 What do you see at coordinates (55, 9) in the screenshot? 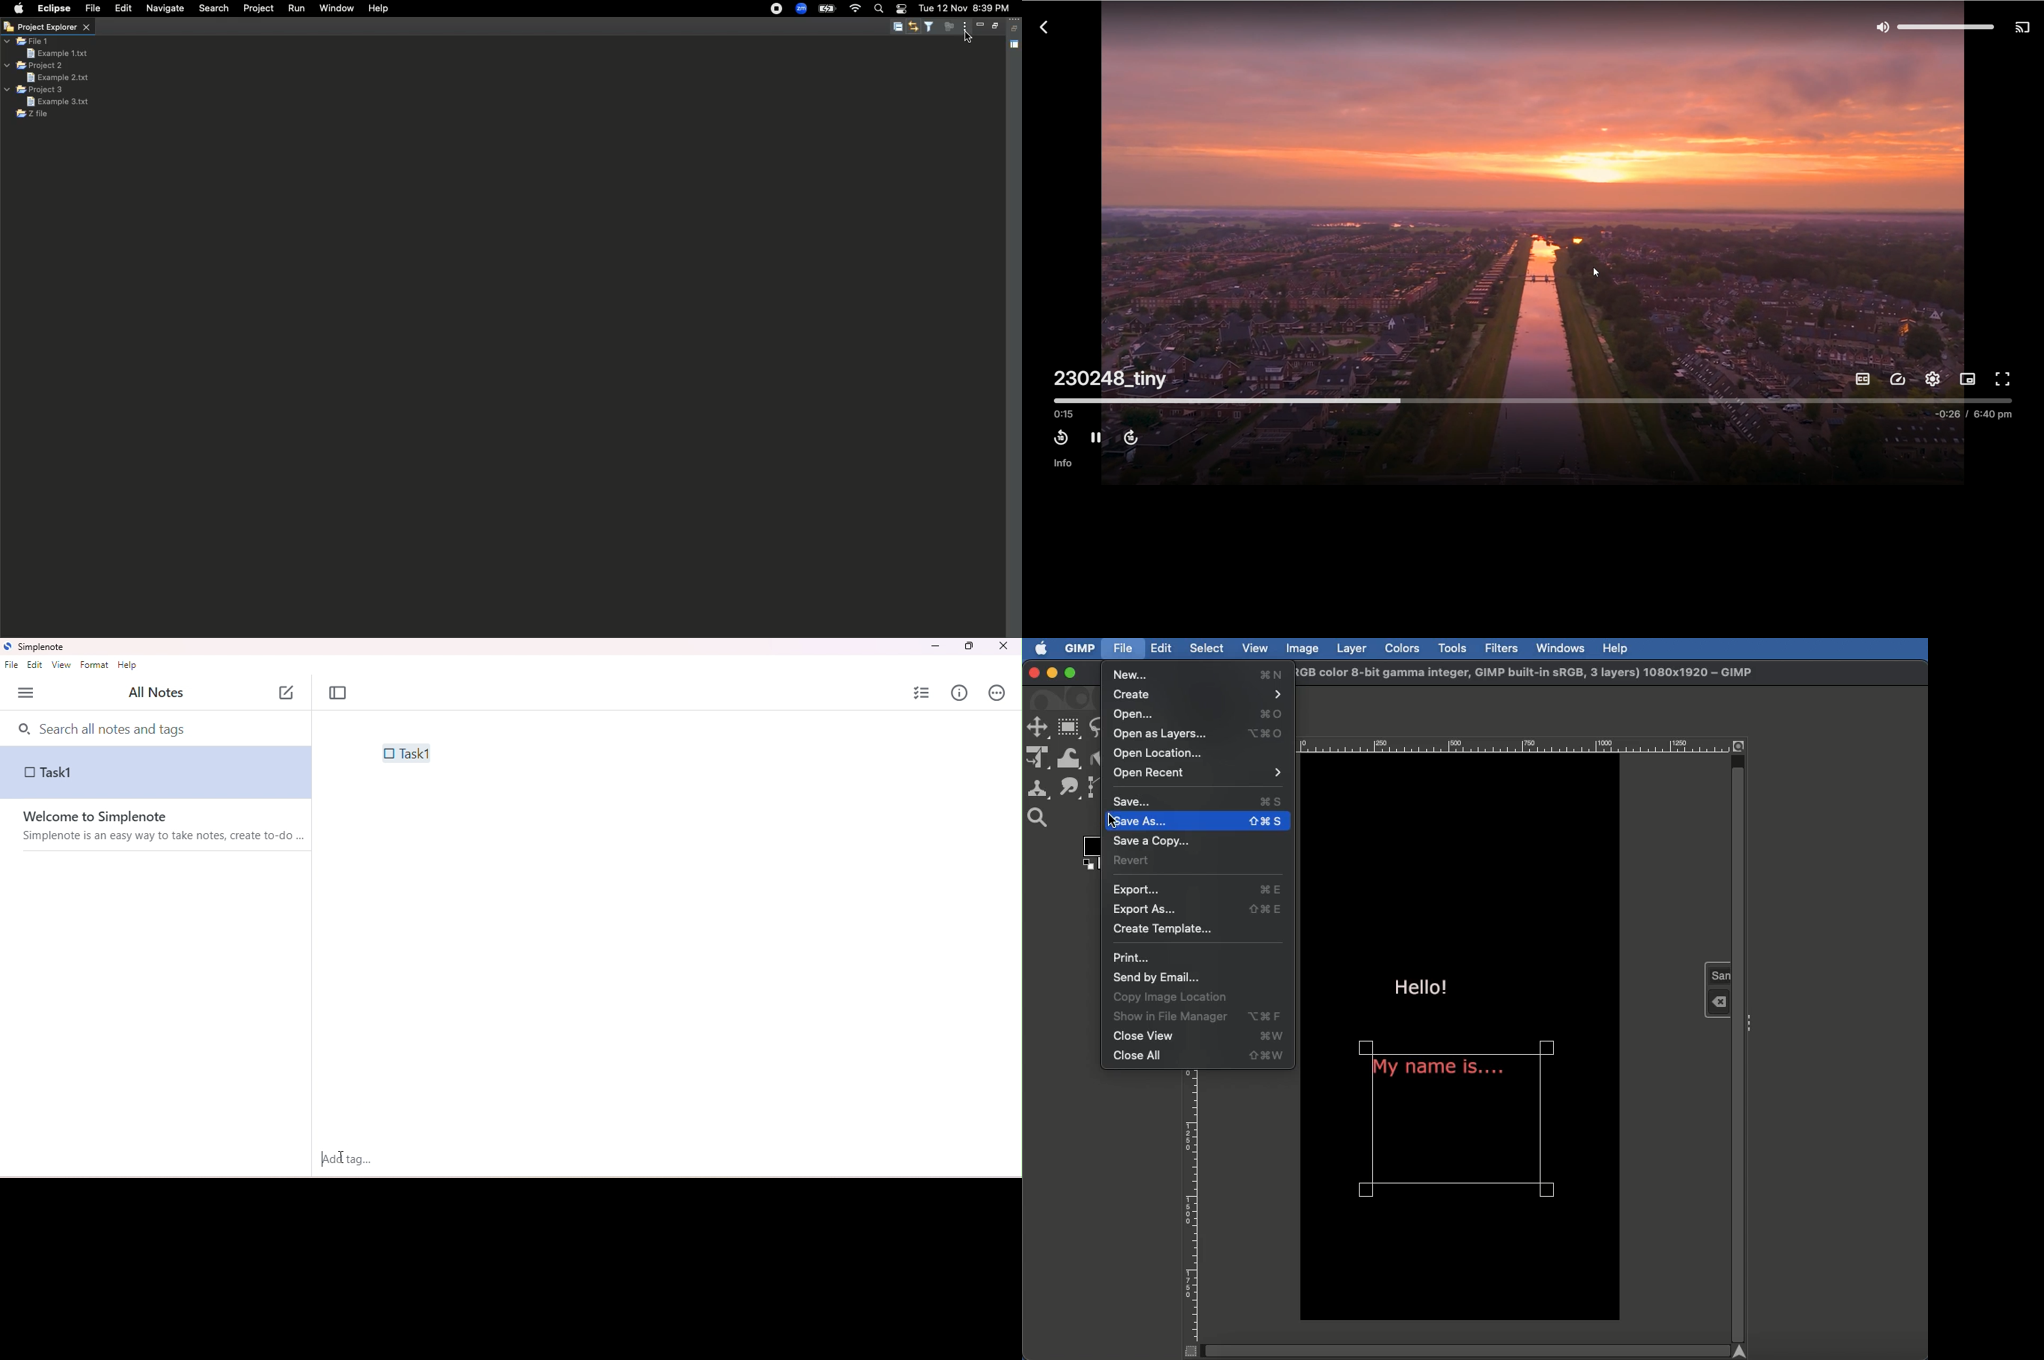
I see `Eclipse` at bounding box center [55, 9].